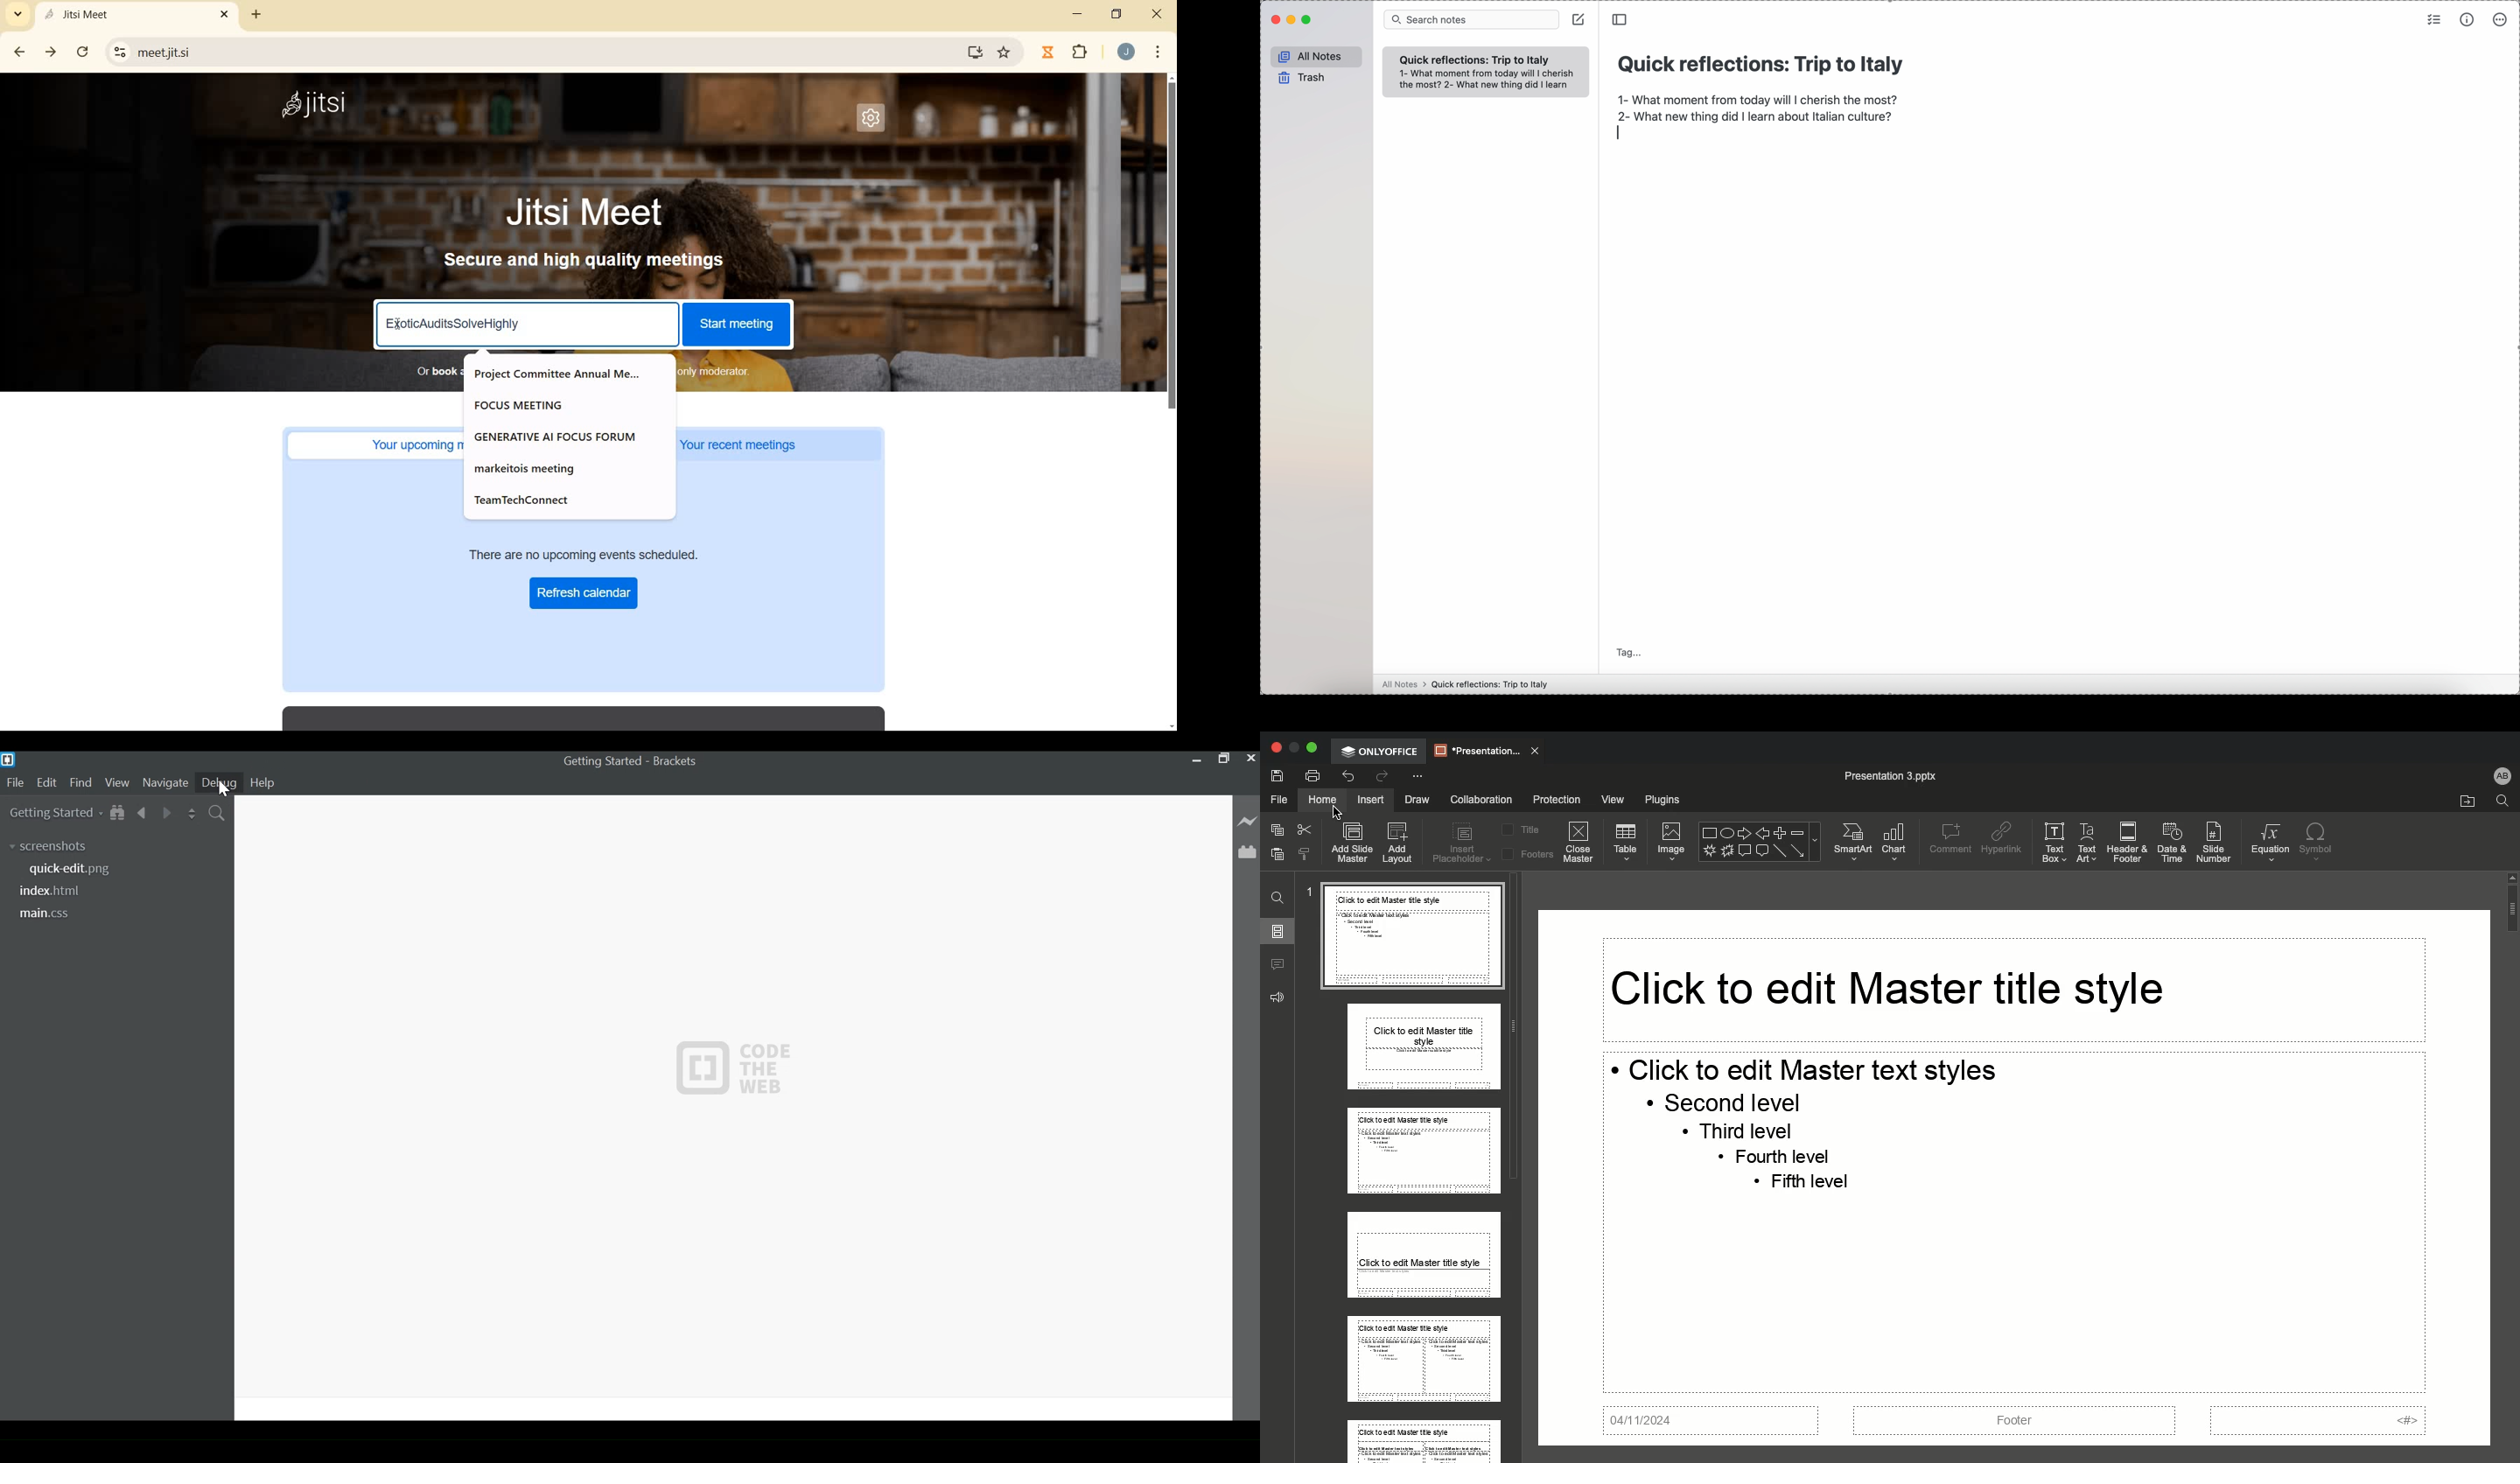 The width and height of the screenshot is (2520, 1484). What do you see at coordinates (1525, 828) in the screenshot?
I see `Title` at bounding box center [1525, 828].